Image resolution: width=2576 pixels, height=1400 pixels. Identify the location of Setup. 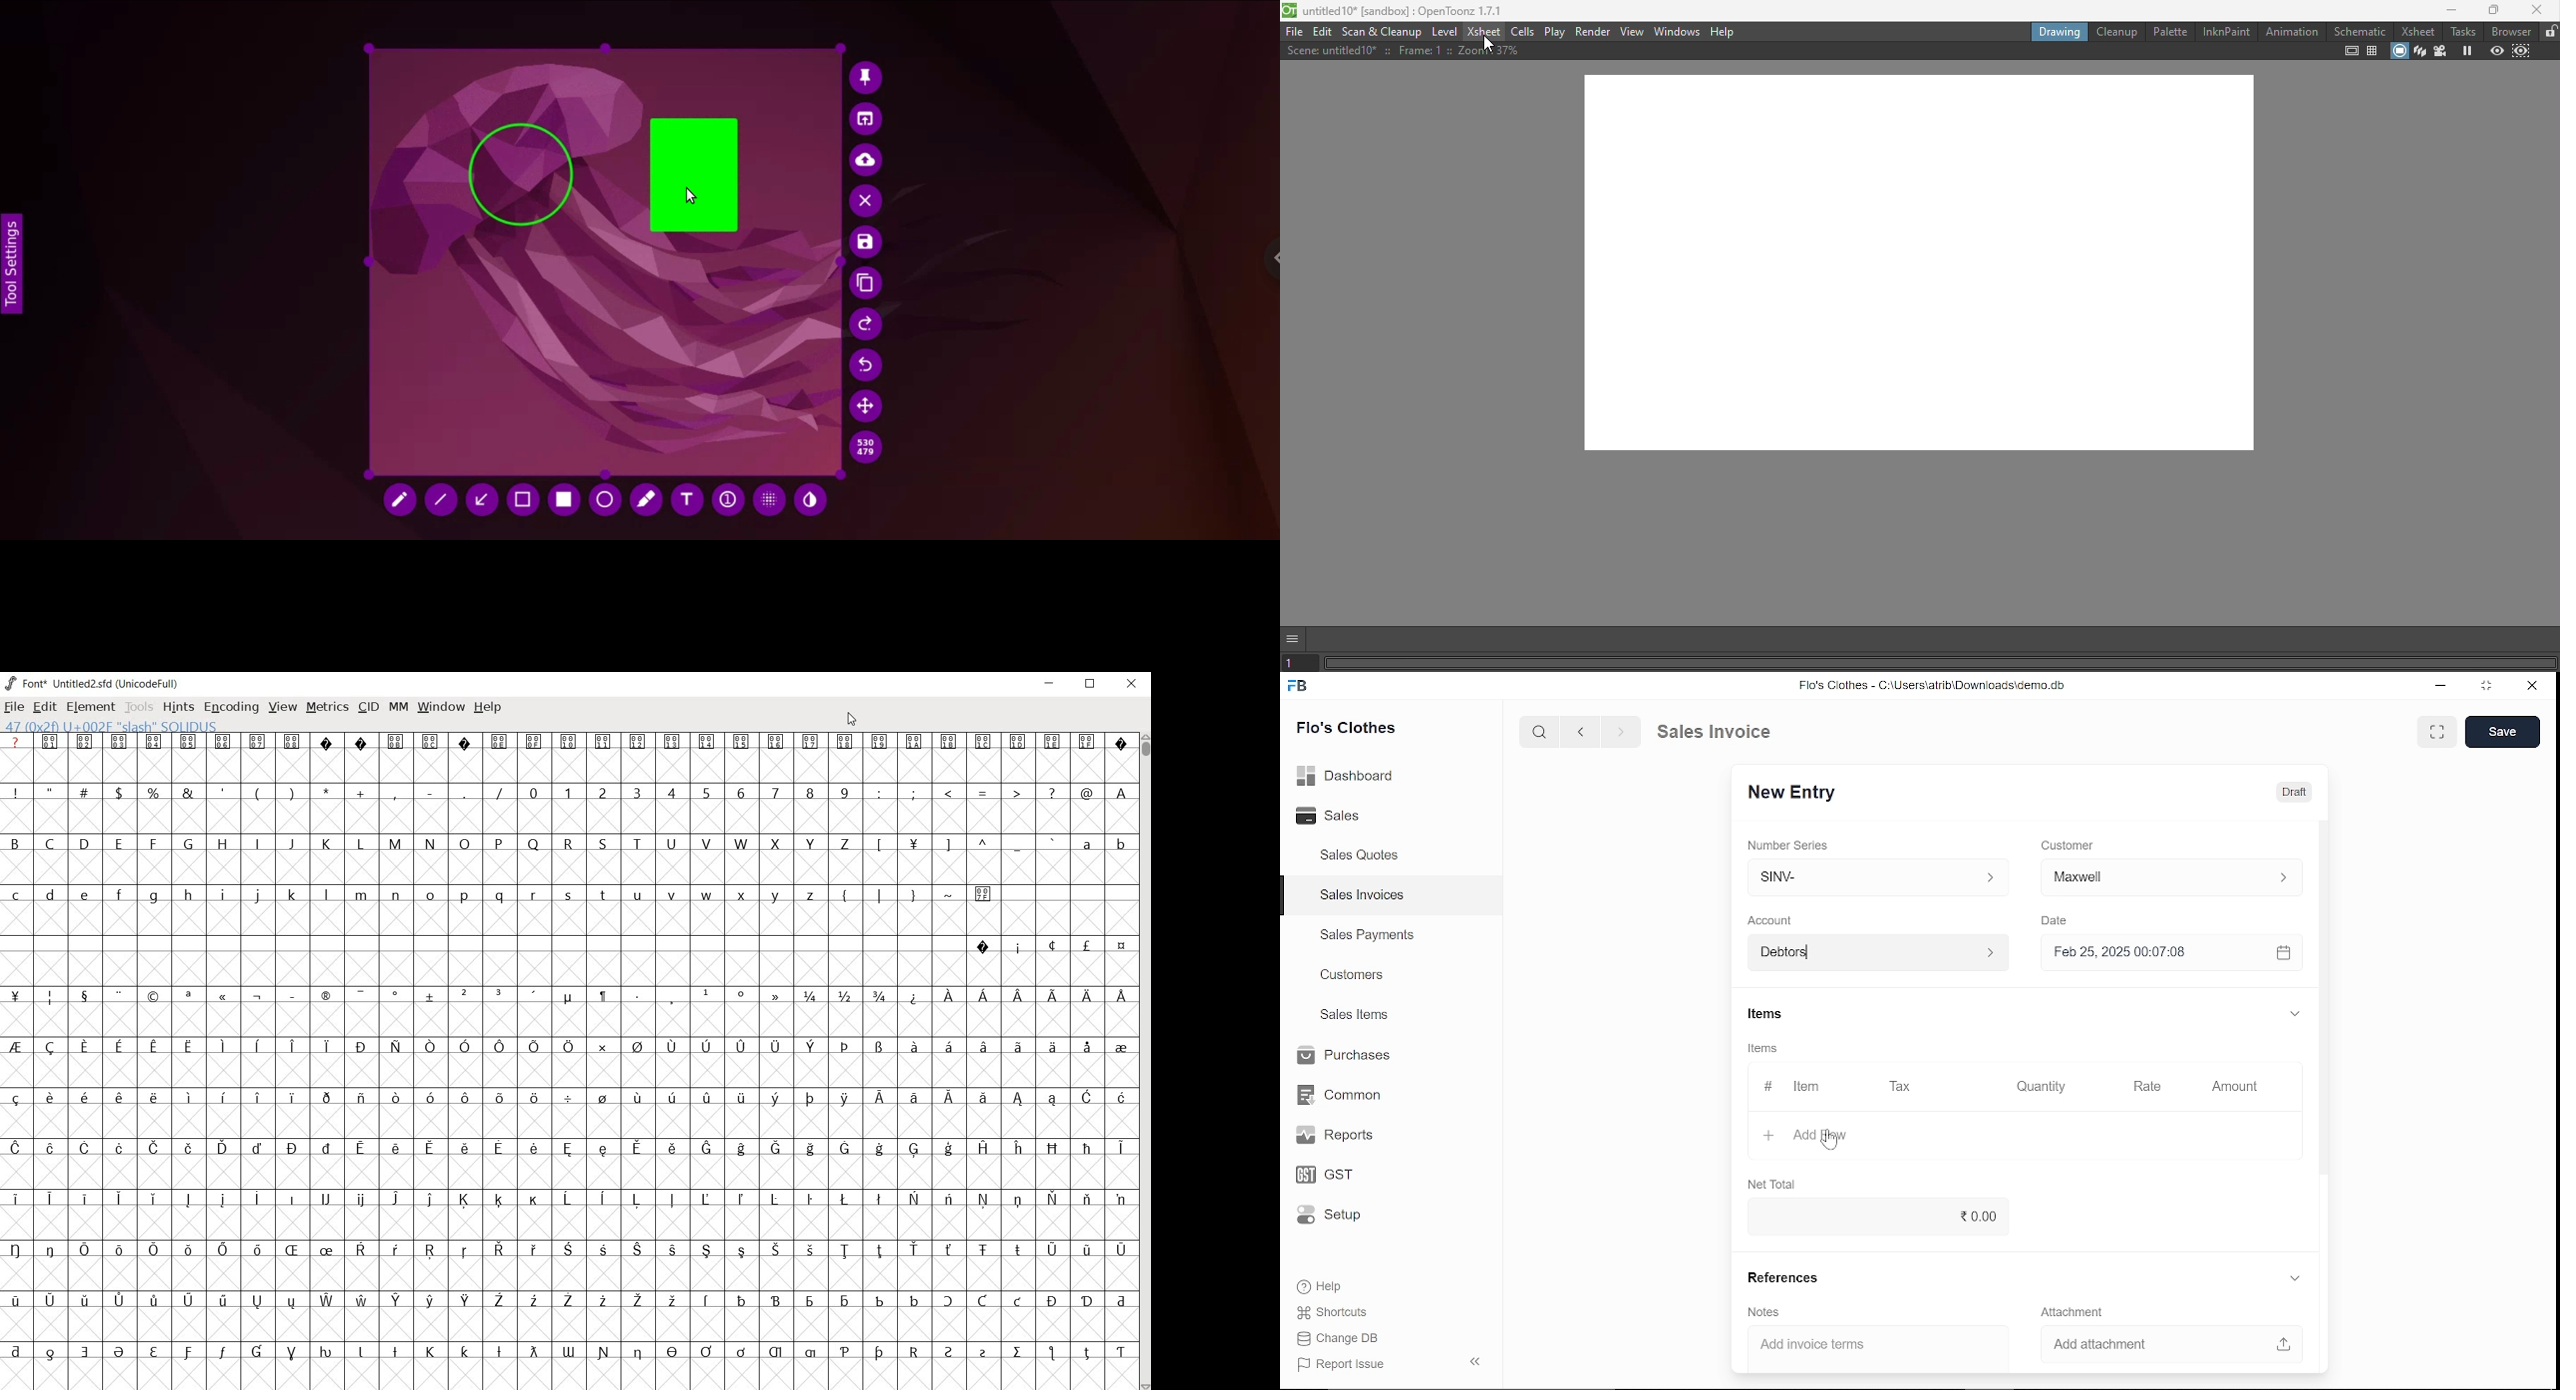
(1334, 1214).